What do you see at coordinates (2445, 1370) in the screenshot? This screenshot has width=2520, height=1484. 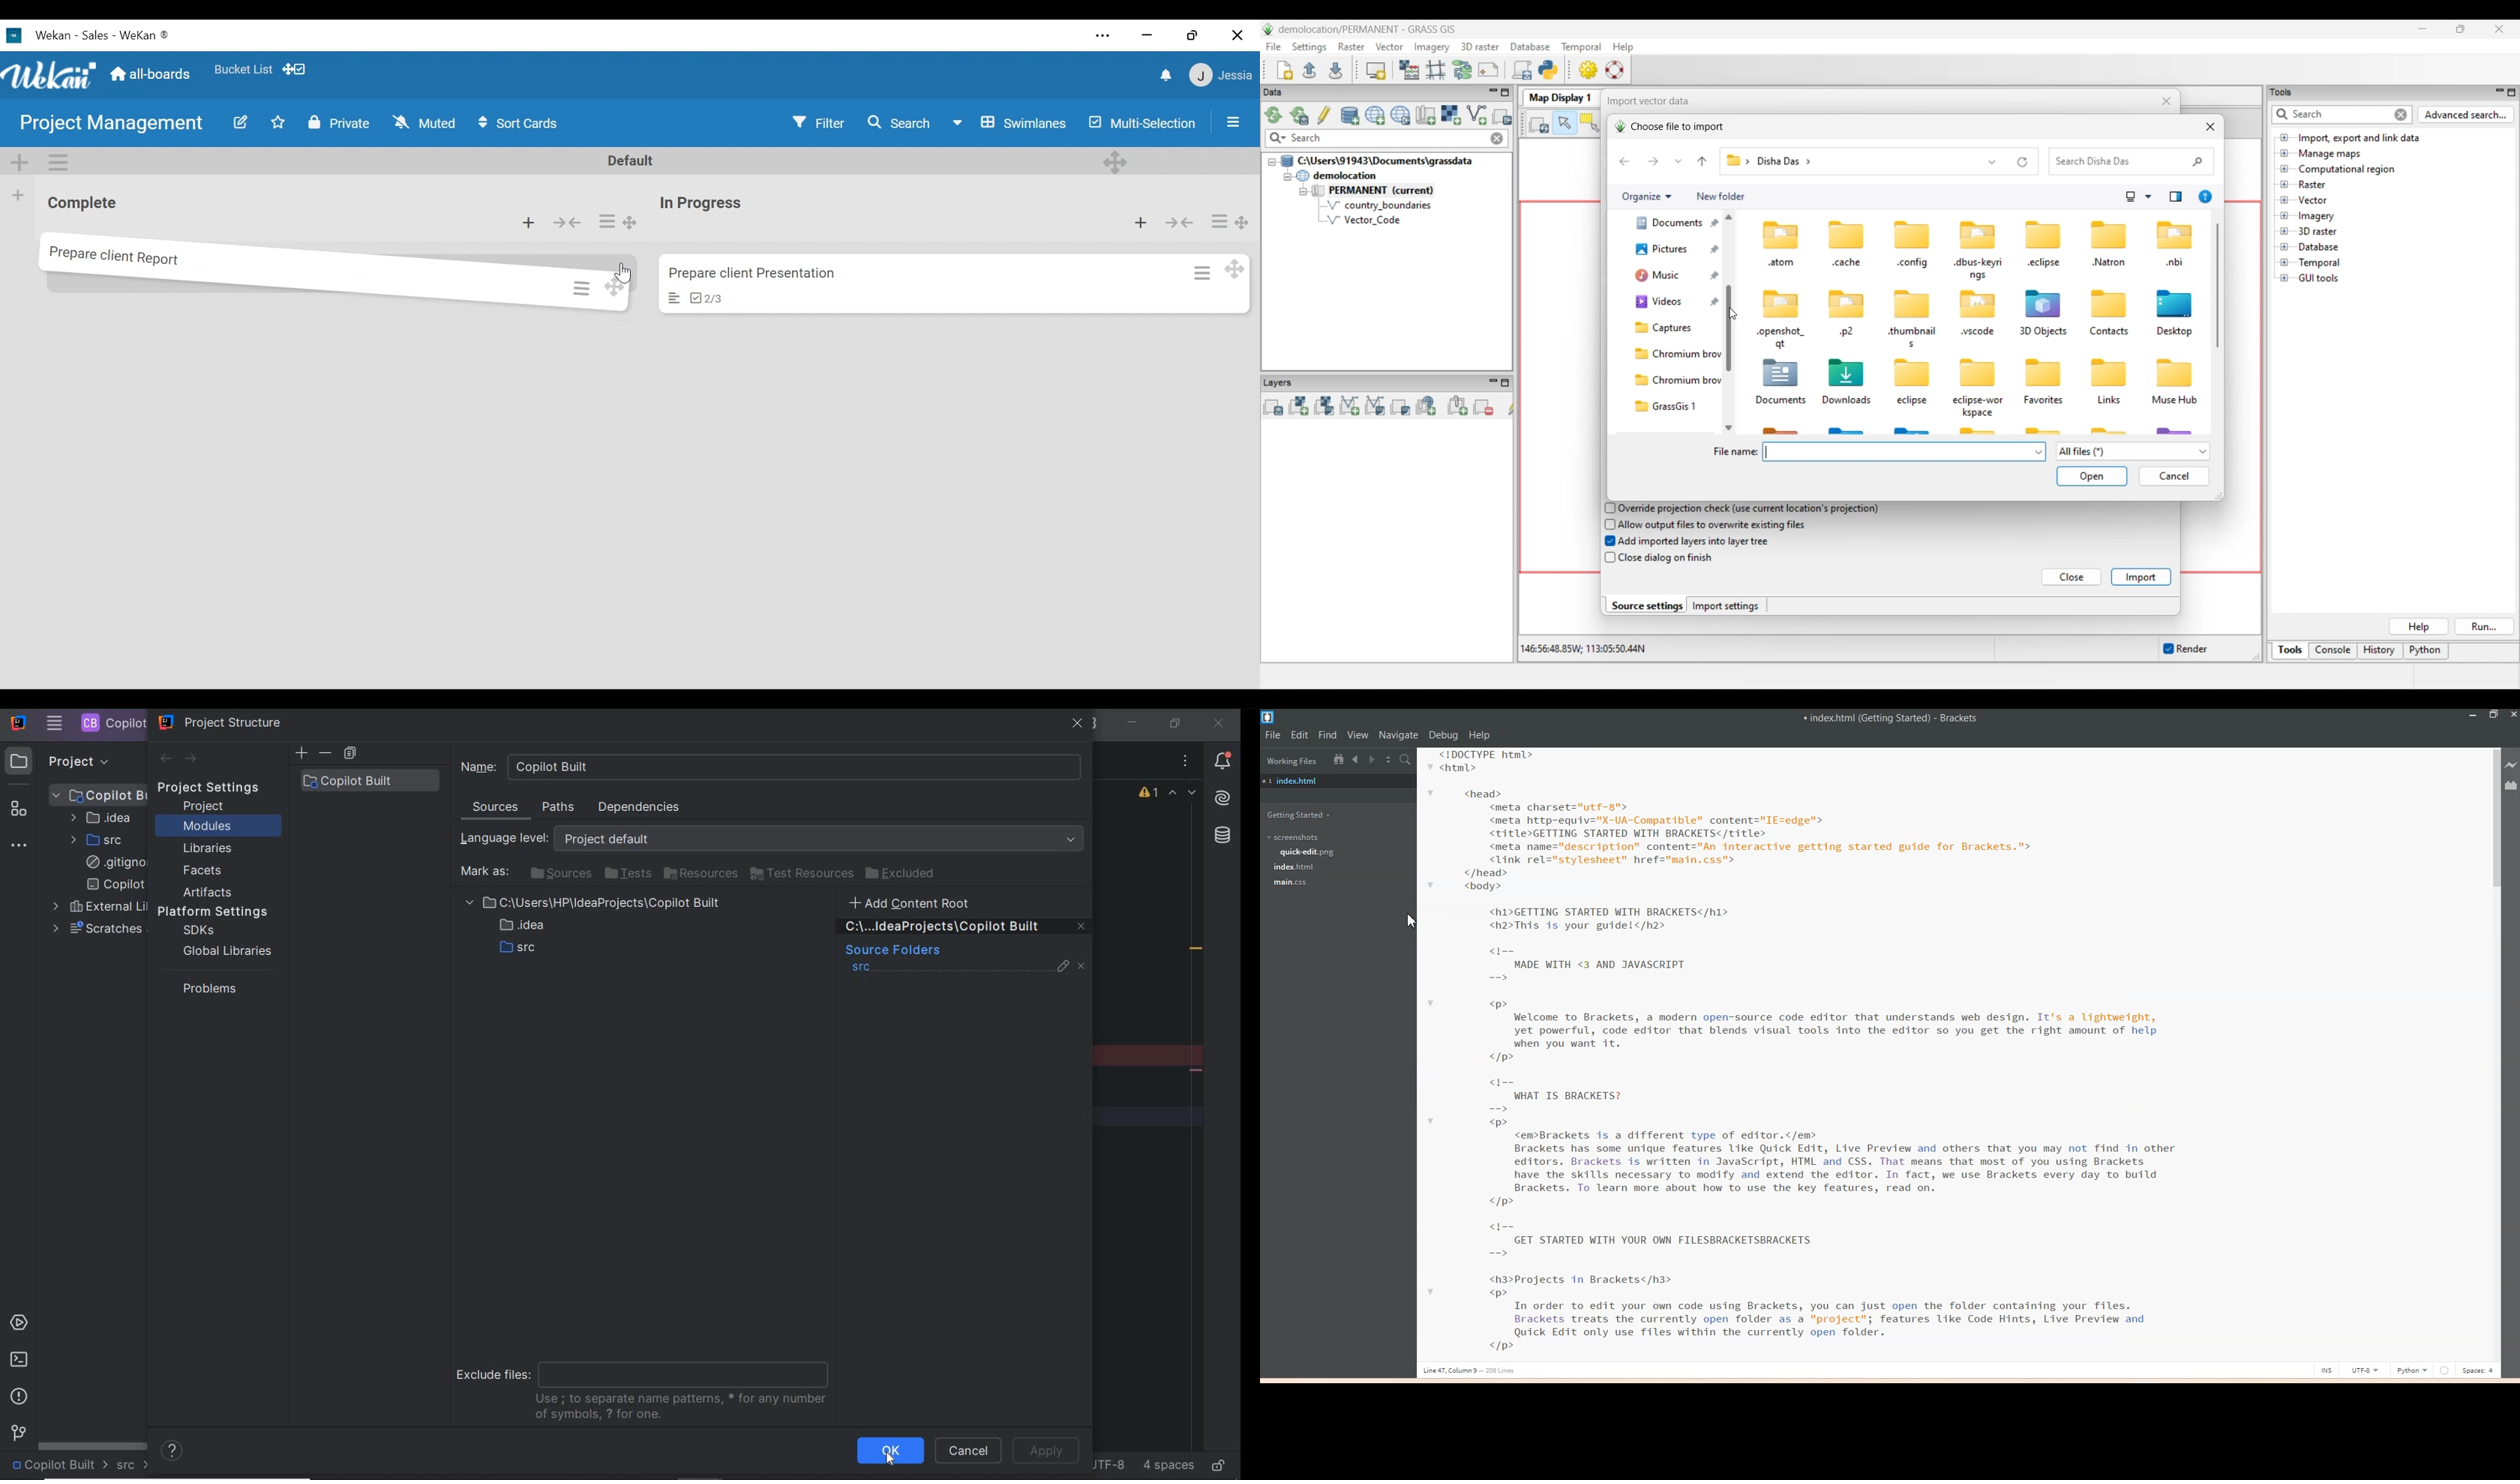 I see `` at bounding box center [2445, 1370].